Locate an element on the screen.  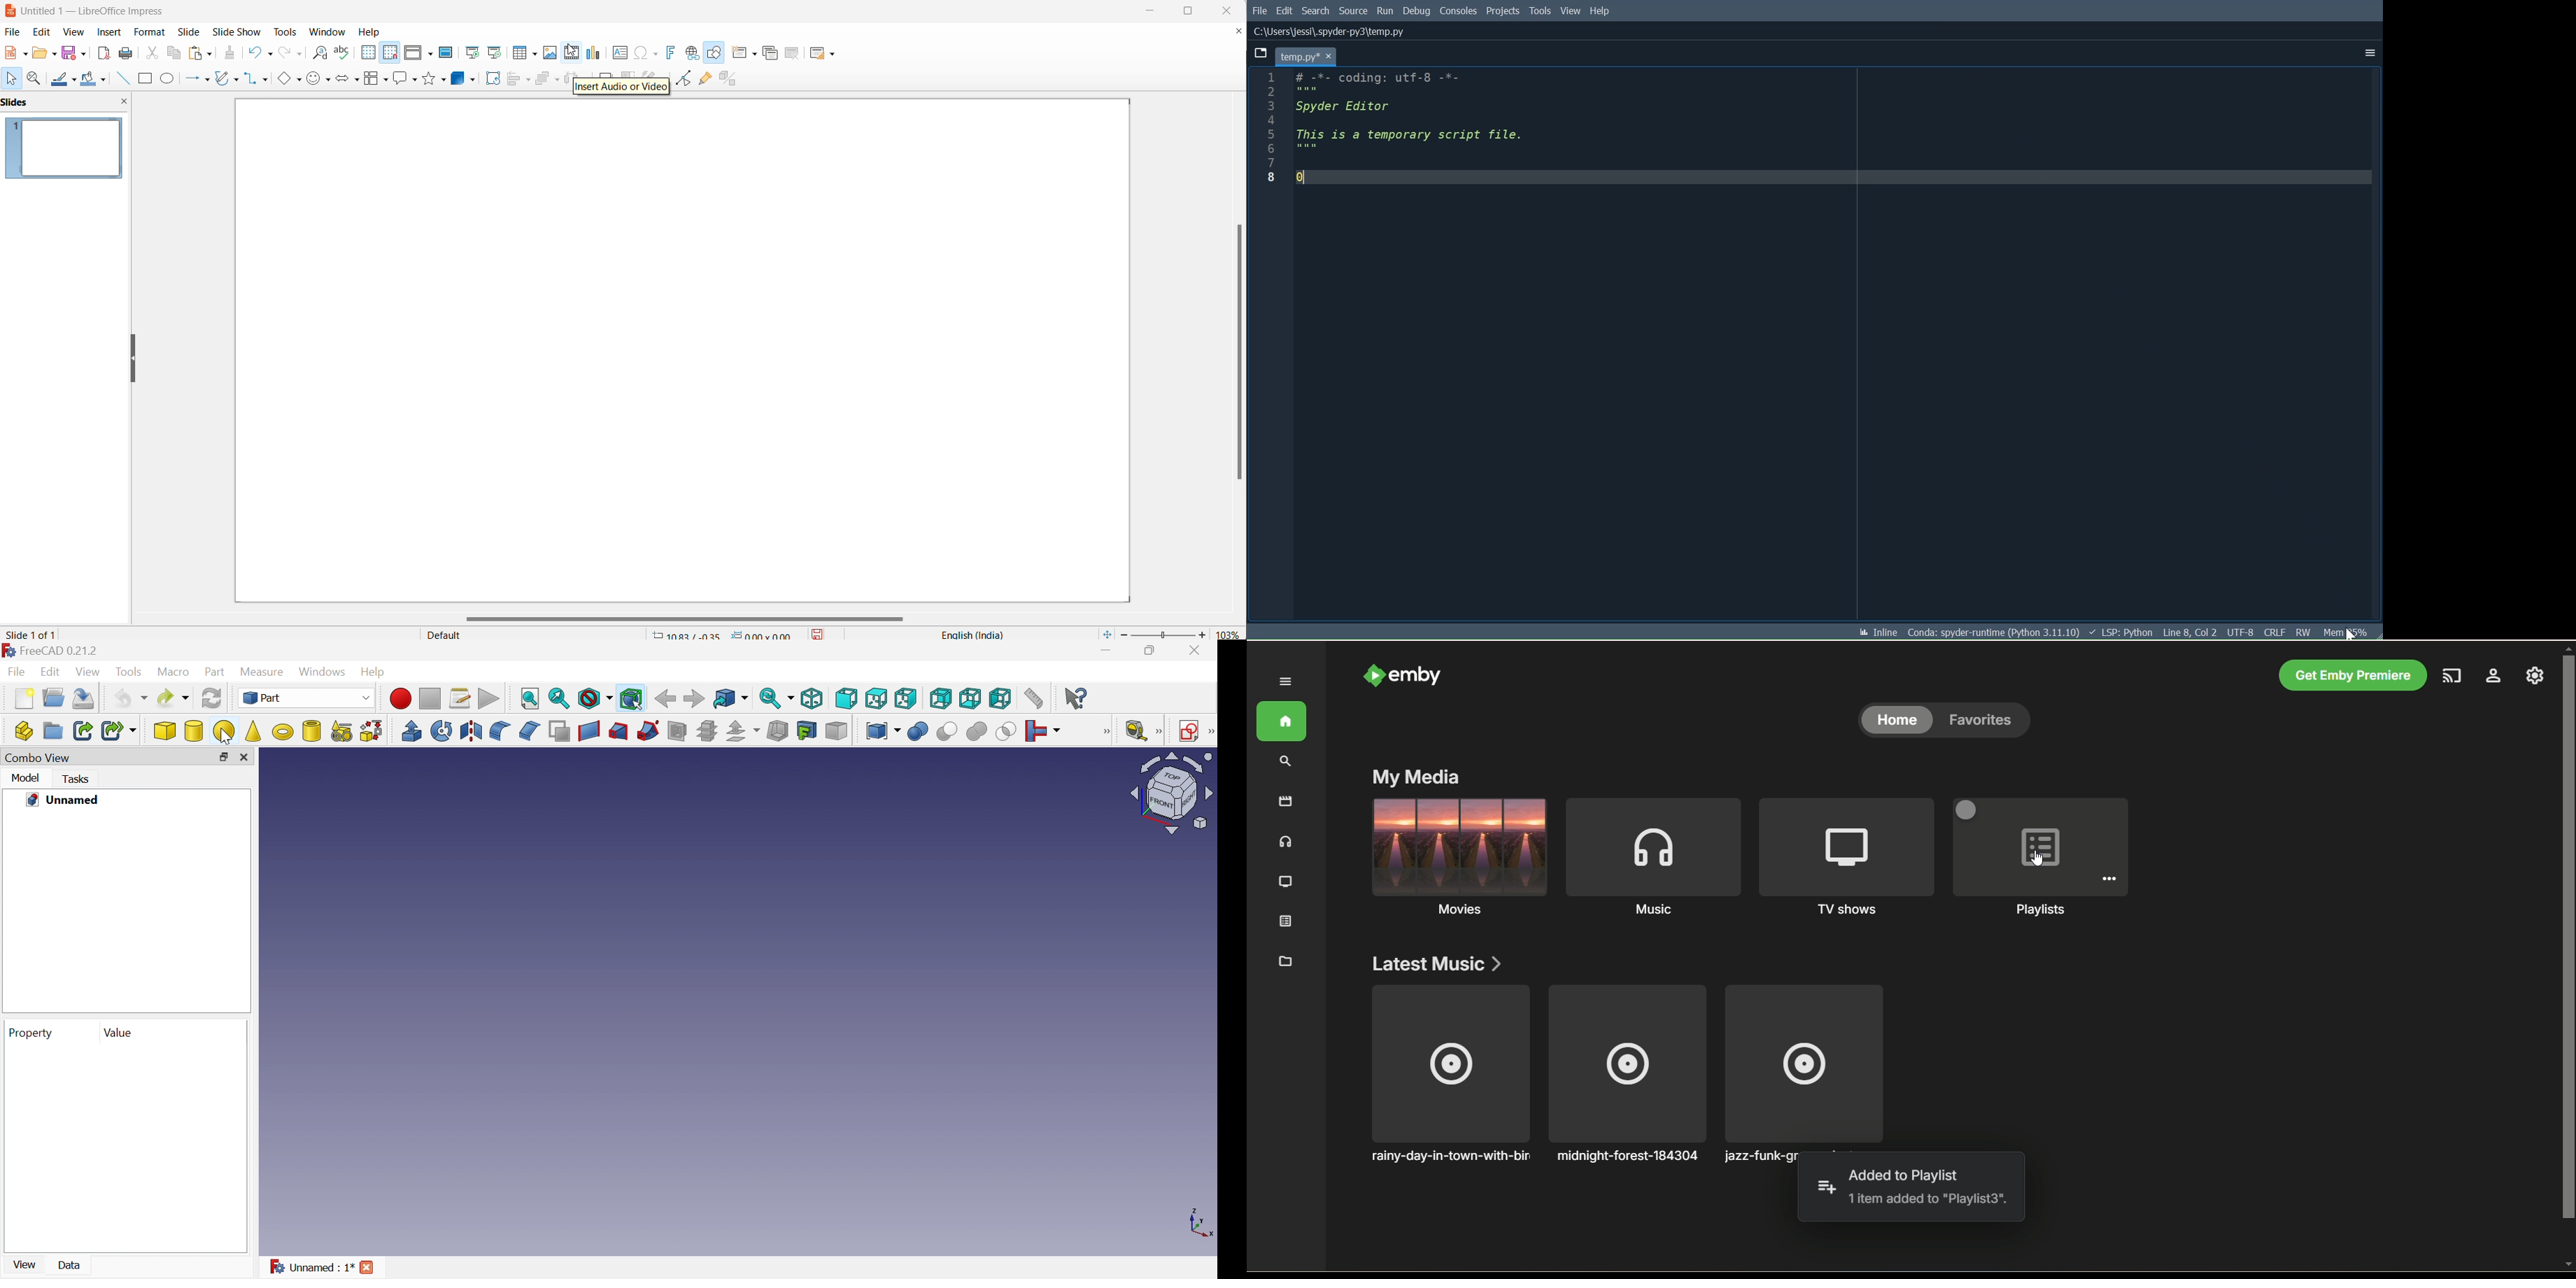
connectors is located at coordinates (251, 78).